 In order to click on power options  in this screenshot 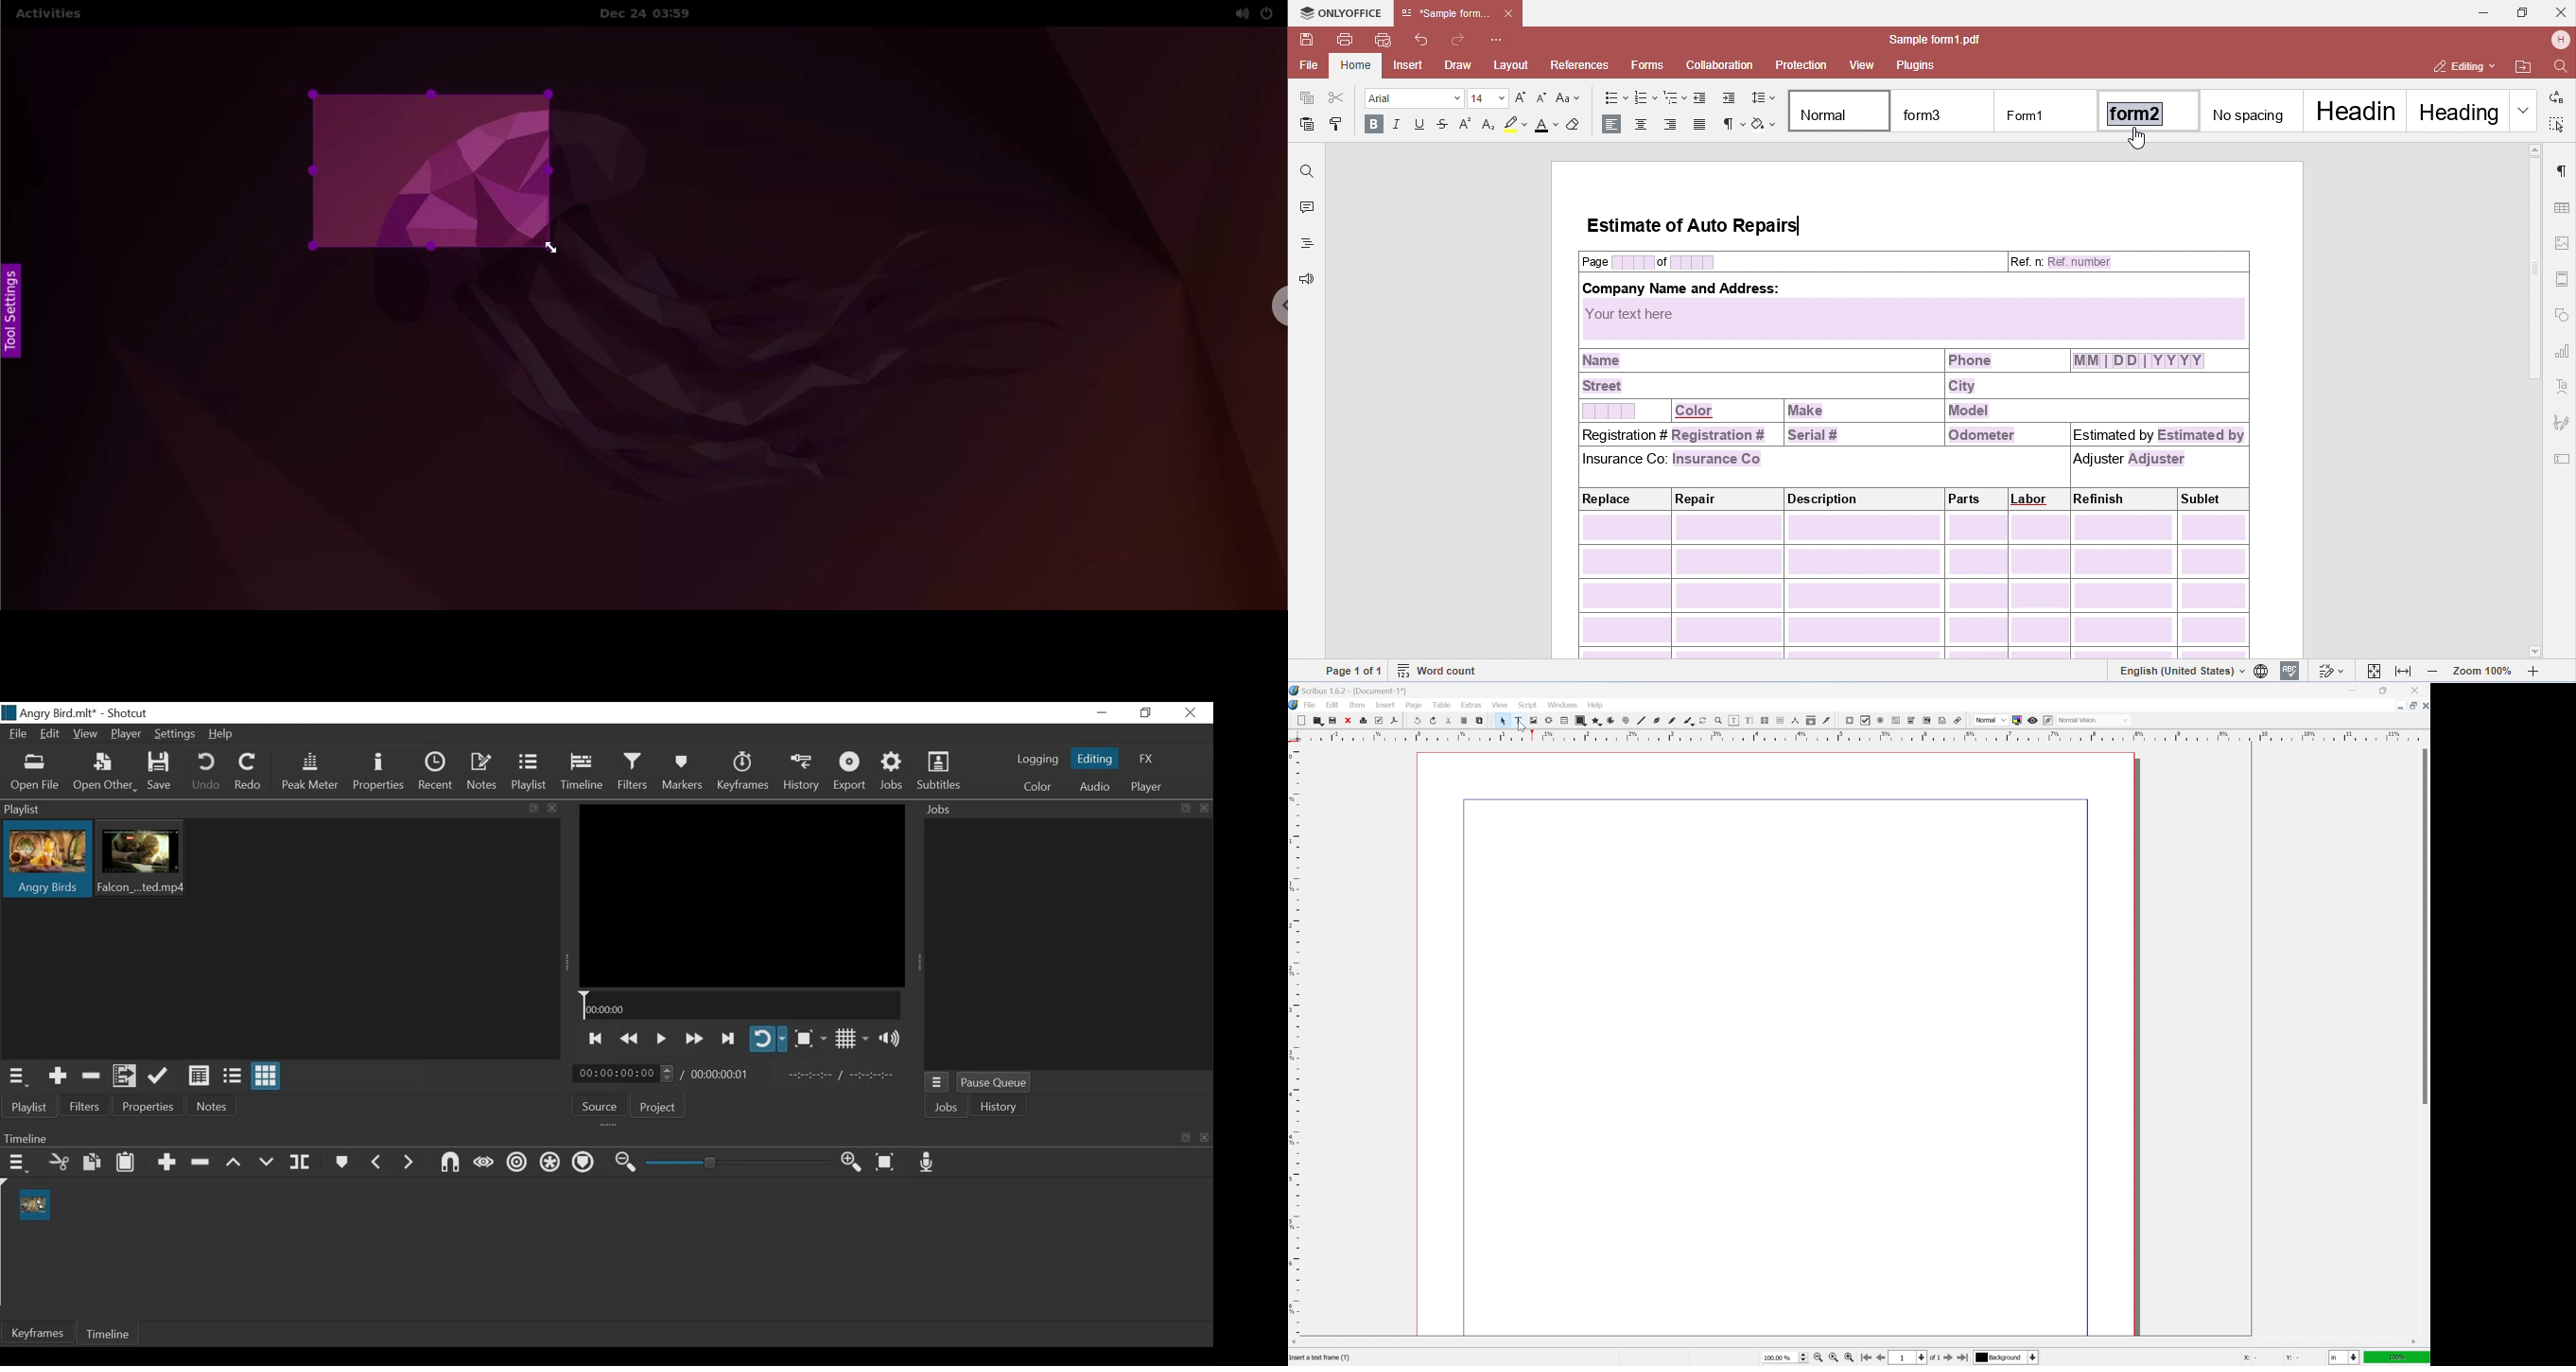, I will do `click(1269, 12)`.